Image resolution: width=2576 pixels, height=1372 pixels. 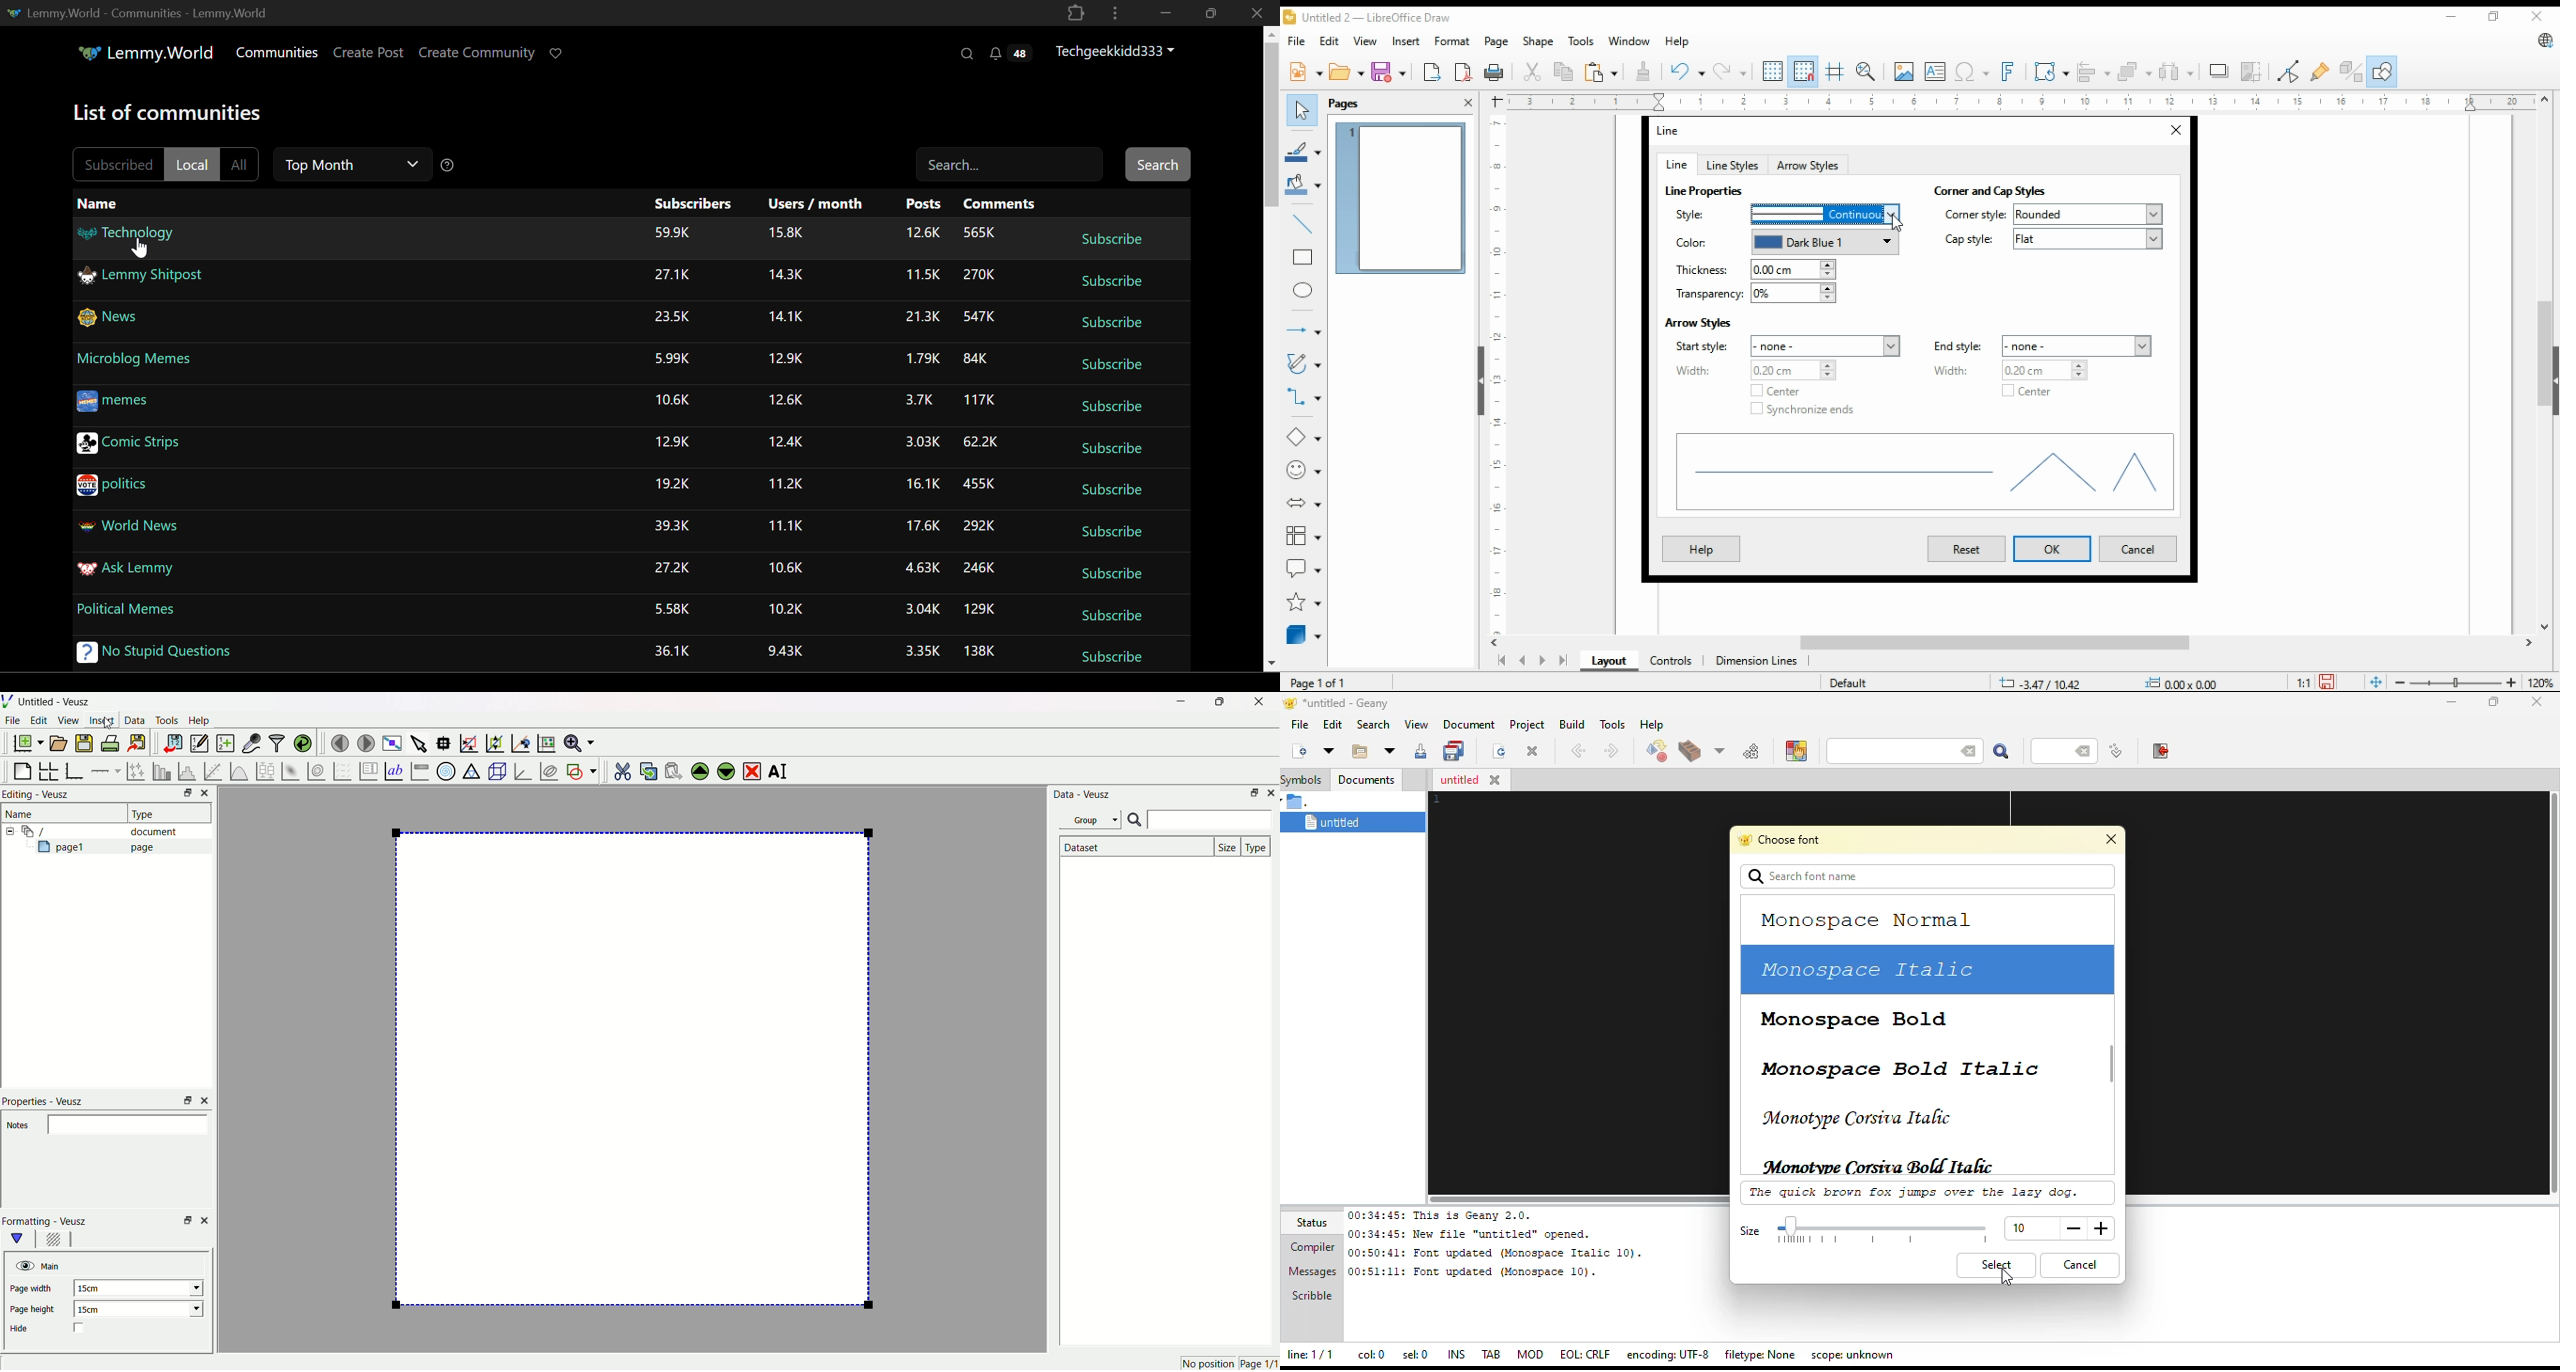 I want to click on shape, so click(x=1539, y=41).